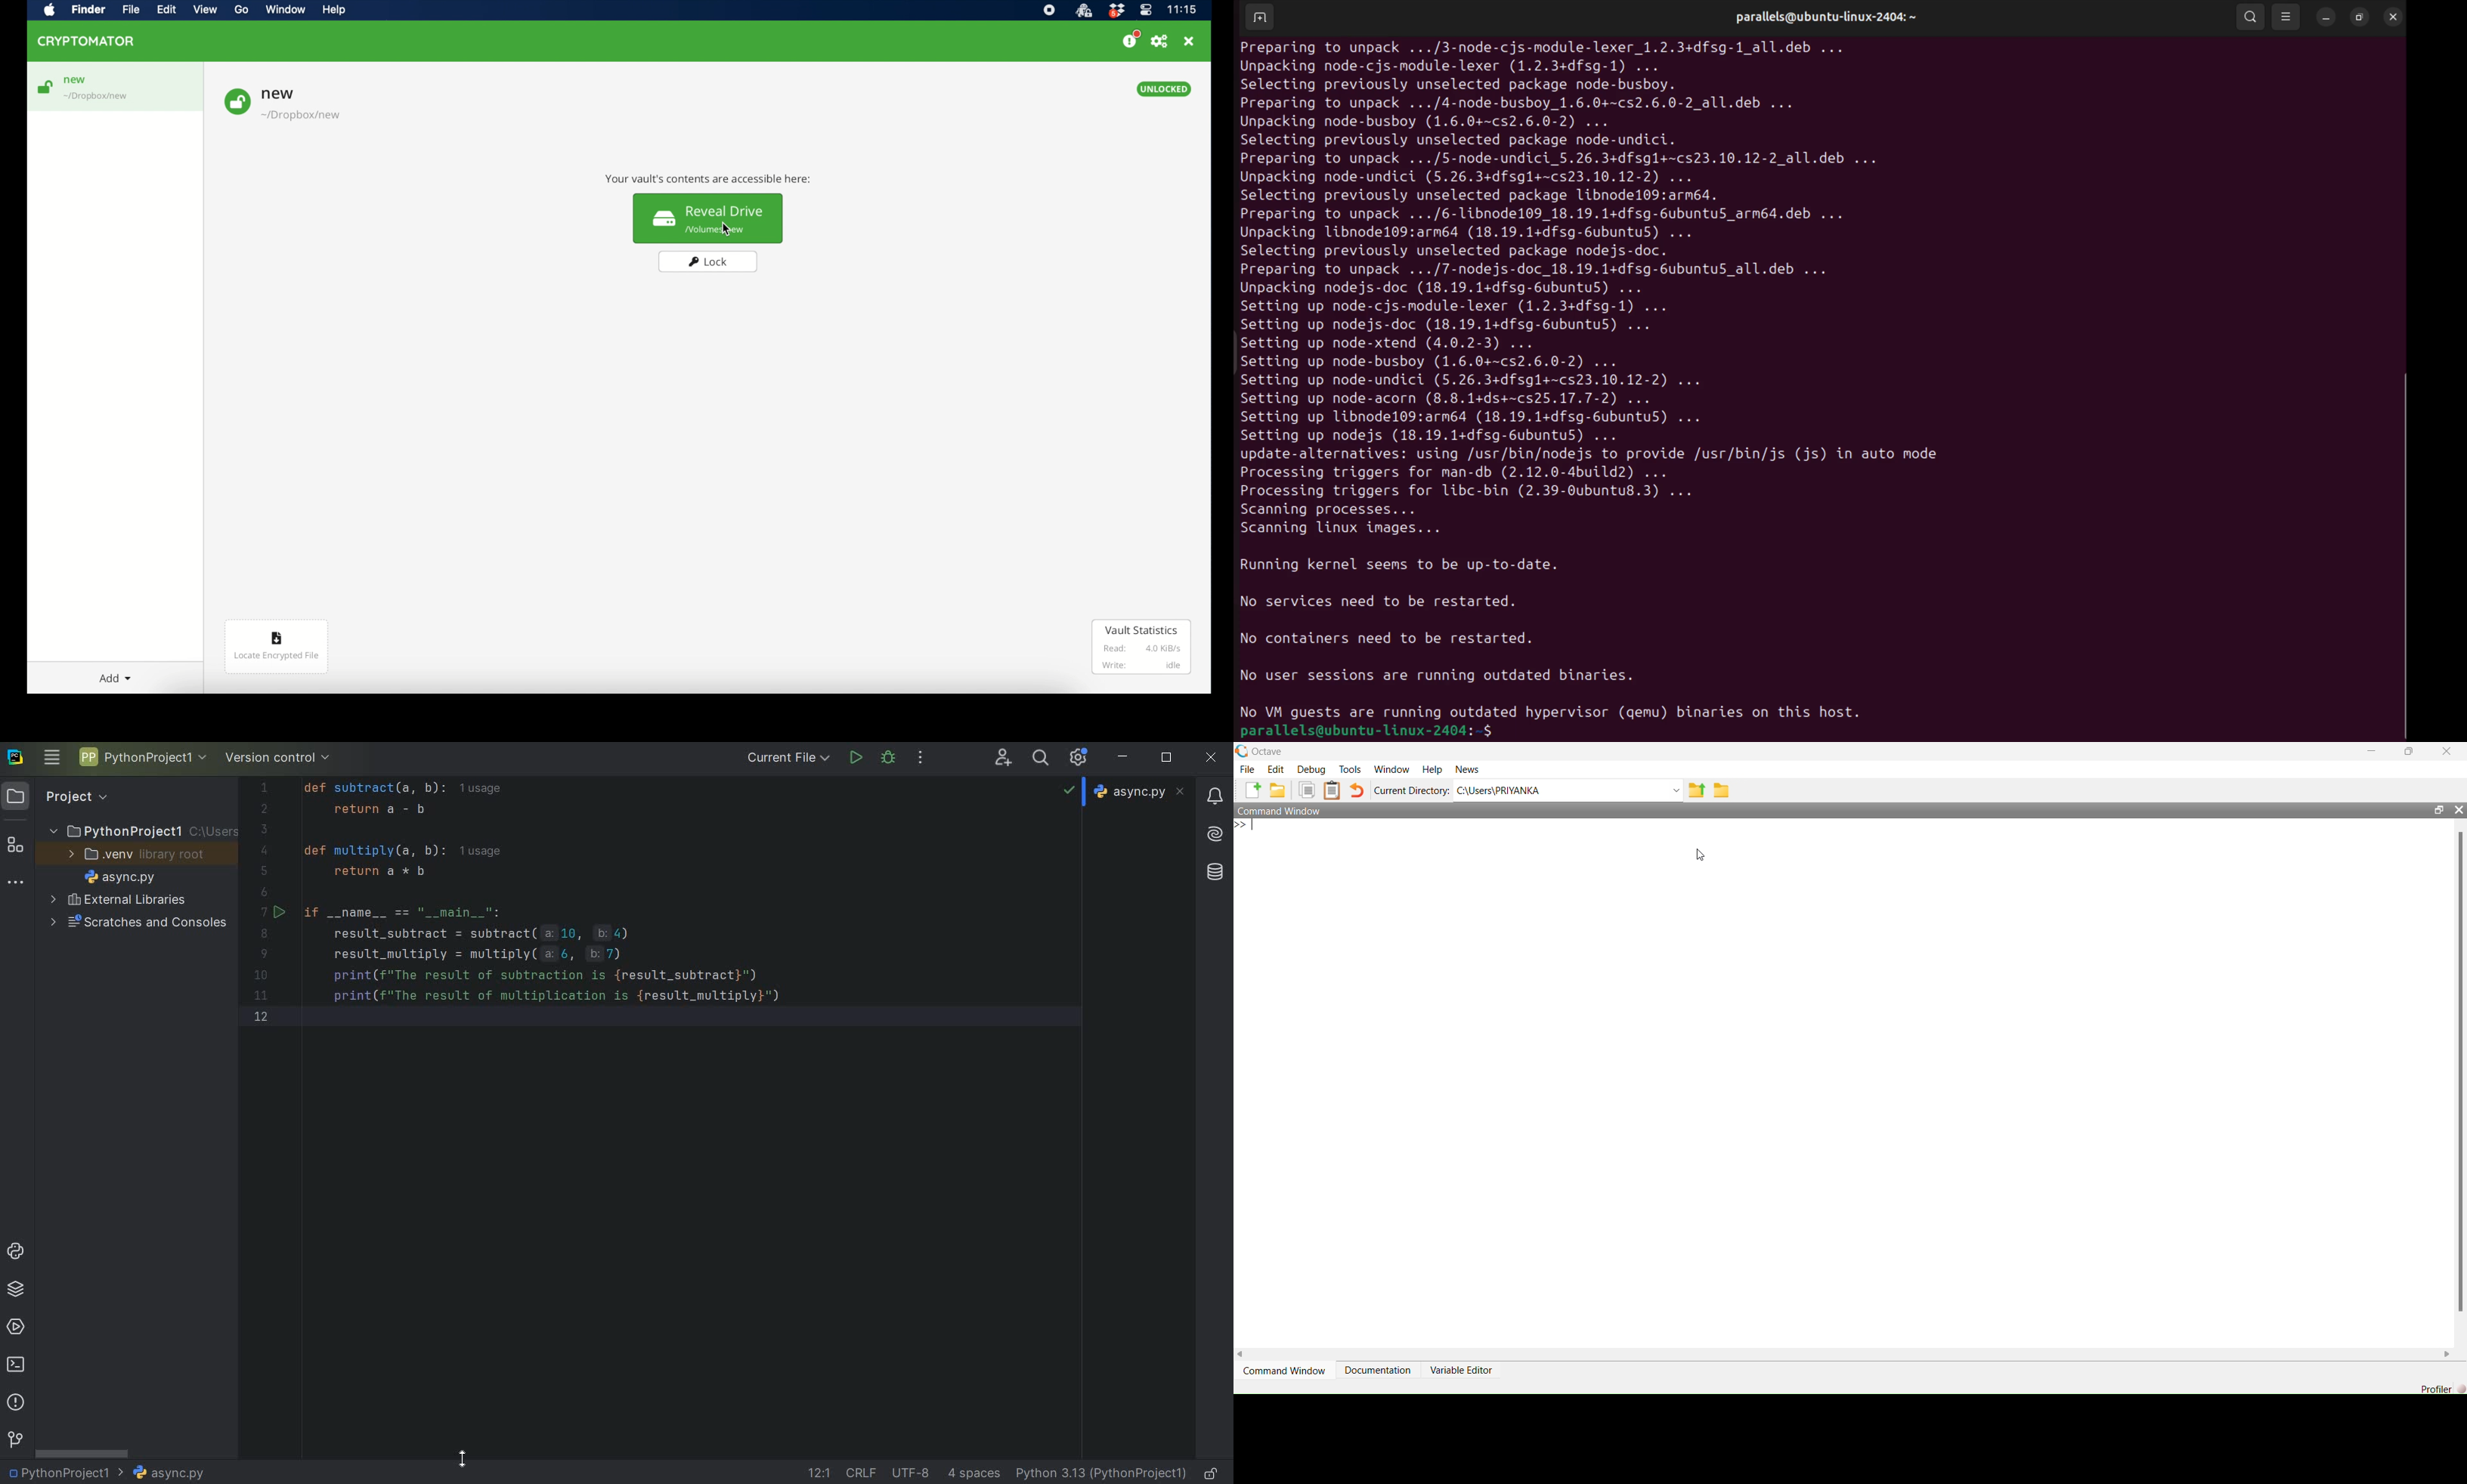 The height and width of the screenshot is (1484, 2492). Describe the element at coordinates (727, 229) in the screenshot. I see `cursor` at that location.